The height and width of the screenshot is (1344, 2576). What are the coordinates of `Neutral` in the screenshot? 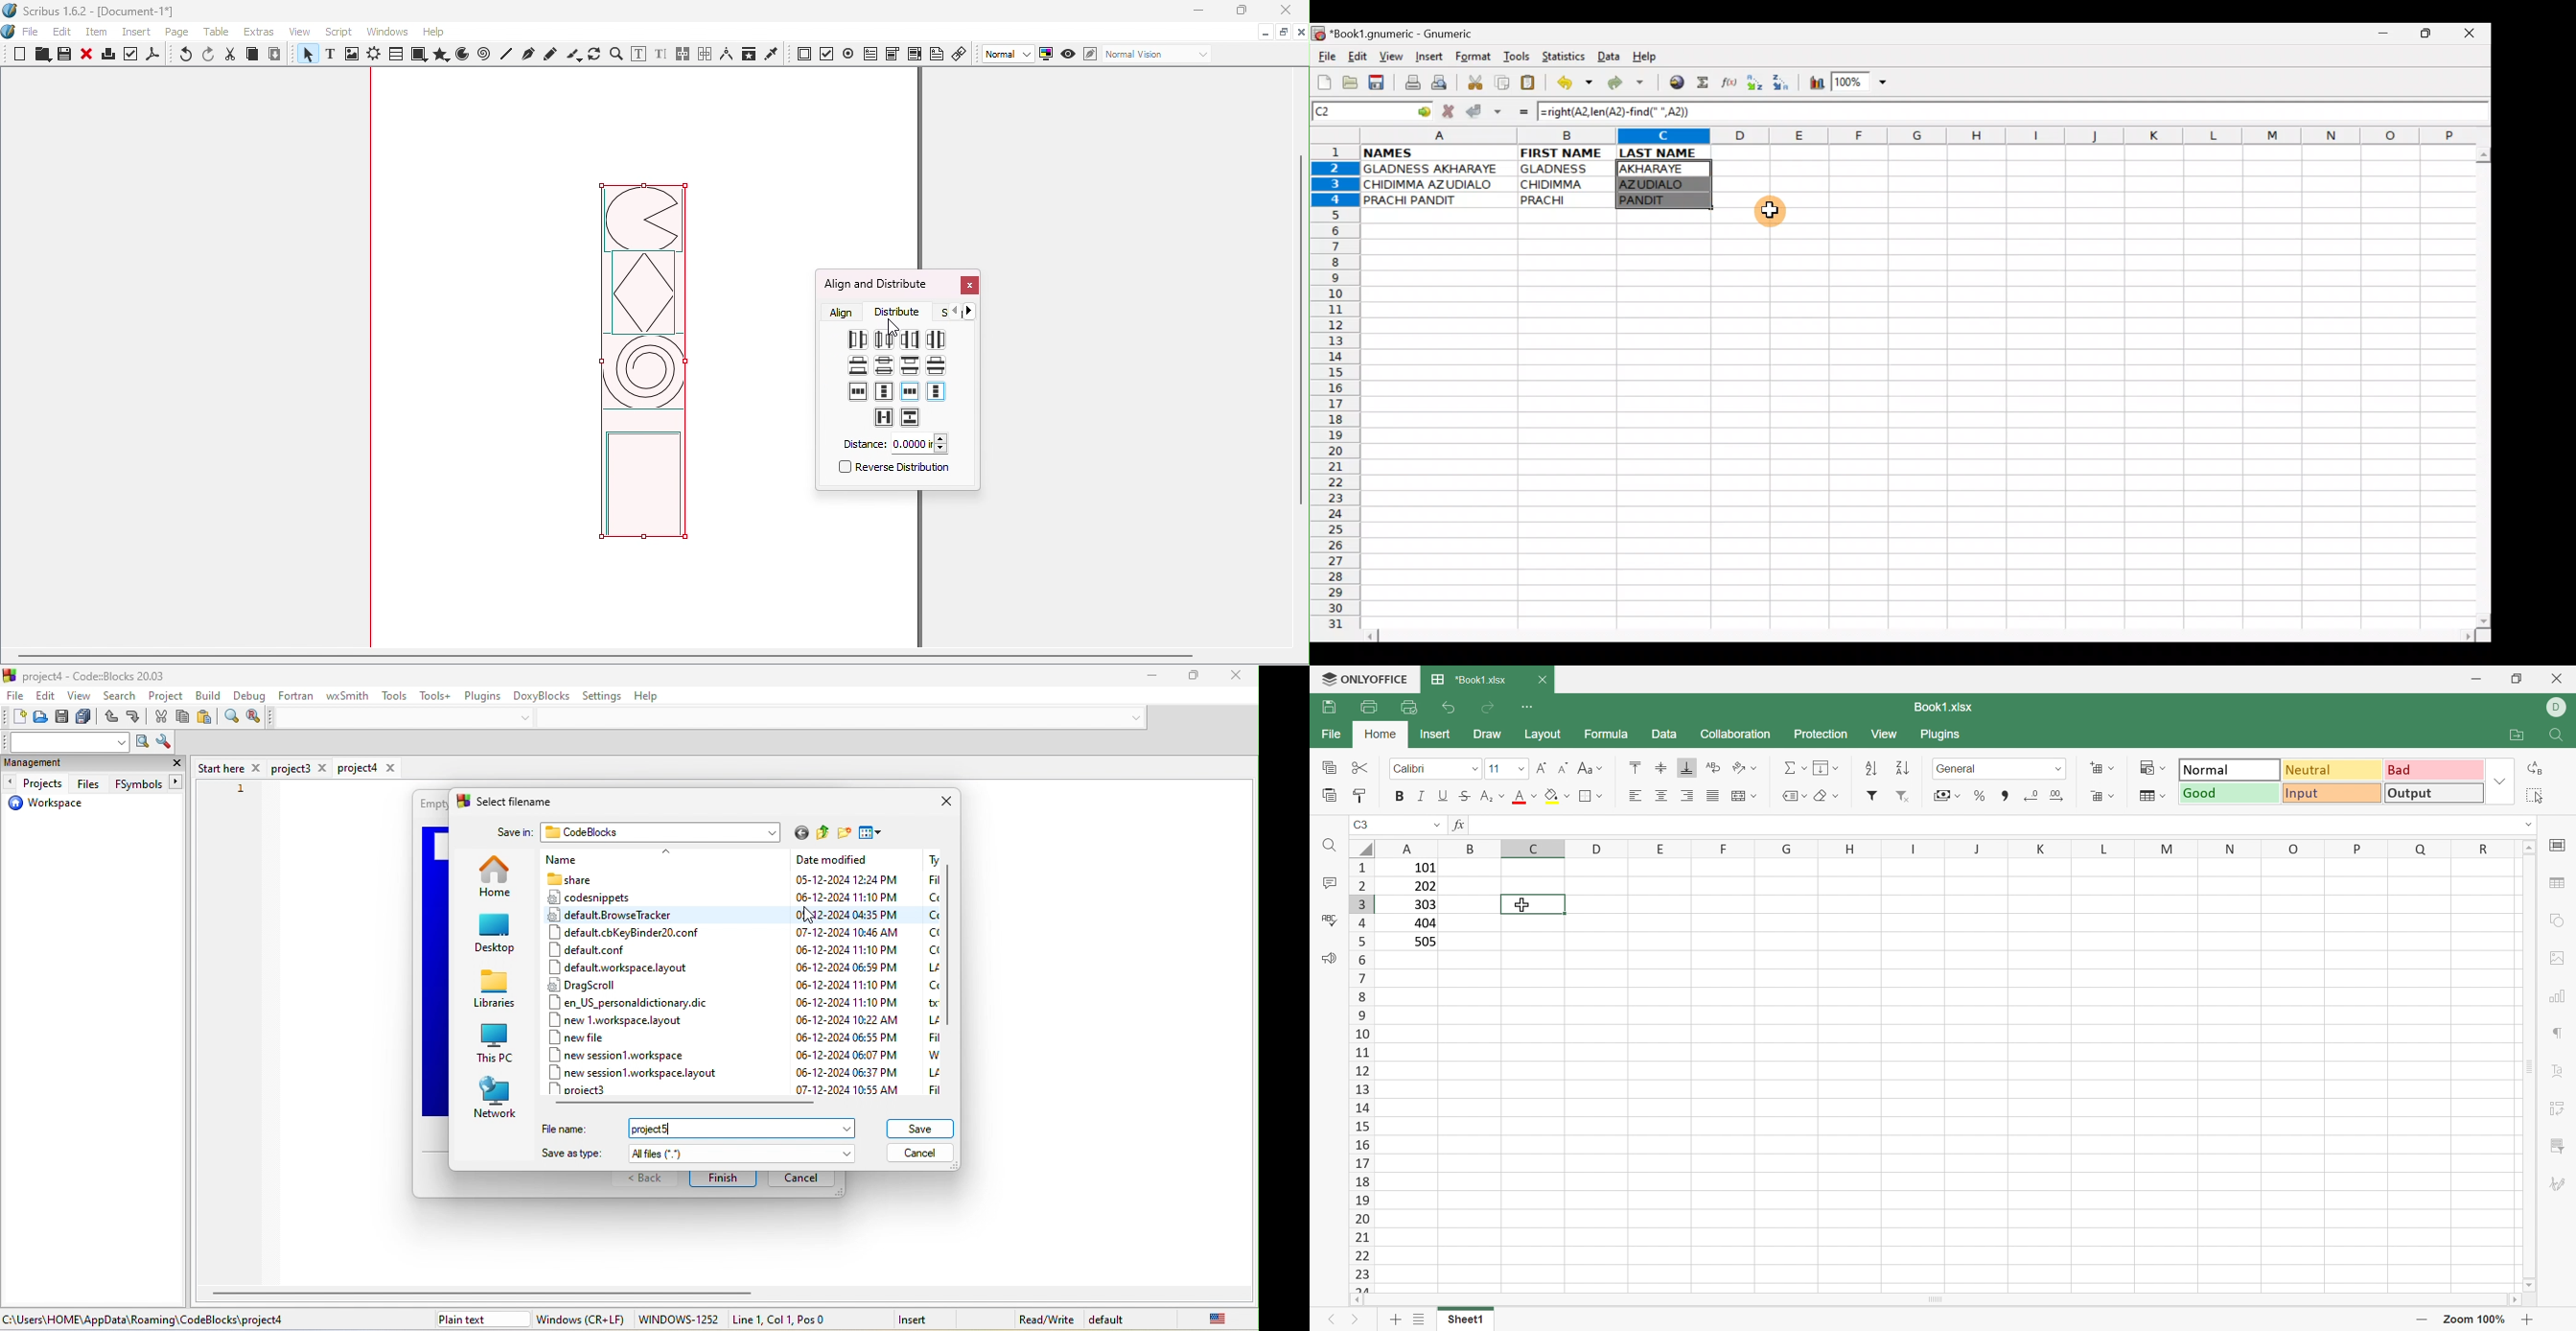 It's located at (2334, 769).